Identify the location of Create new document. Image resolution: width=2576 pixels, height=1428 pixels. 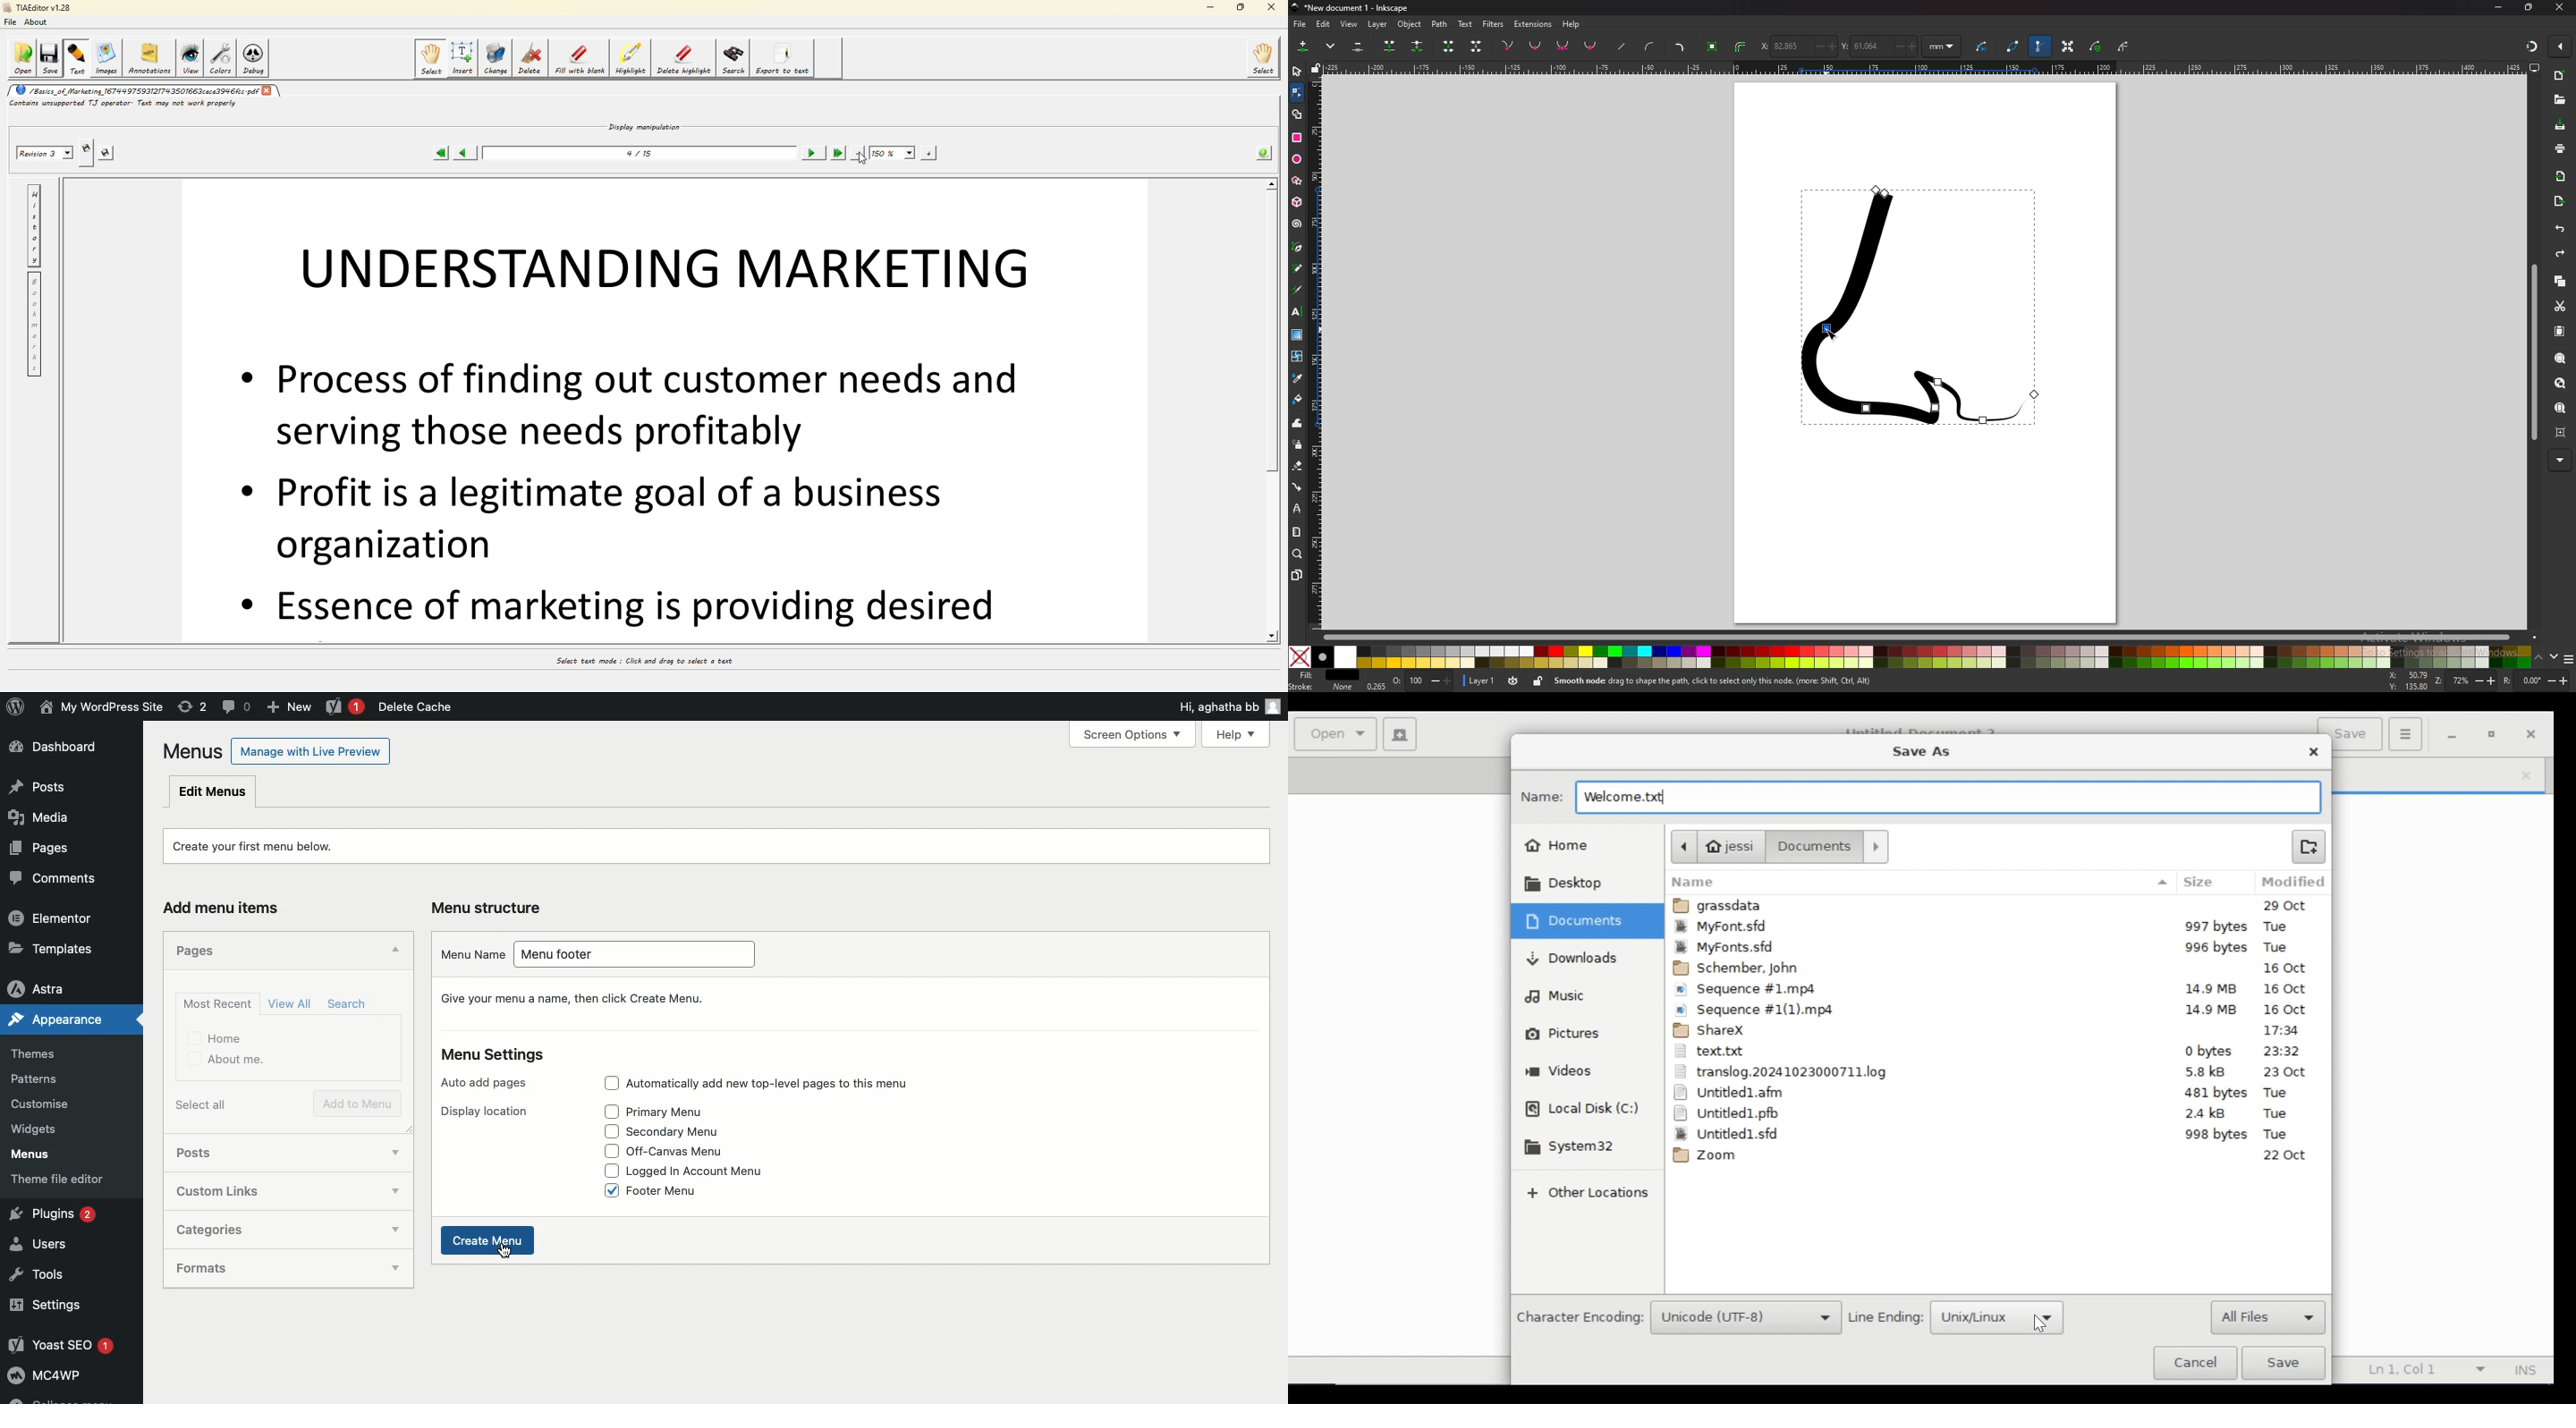
(1399, 733).